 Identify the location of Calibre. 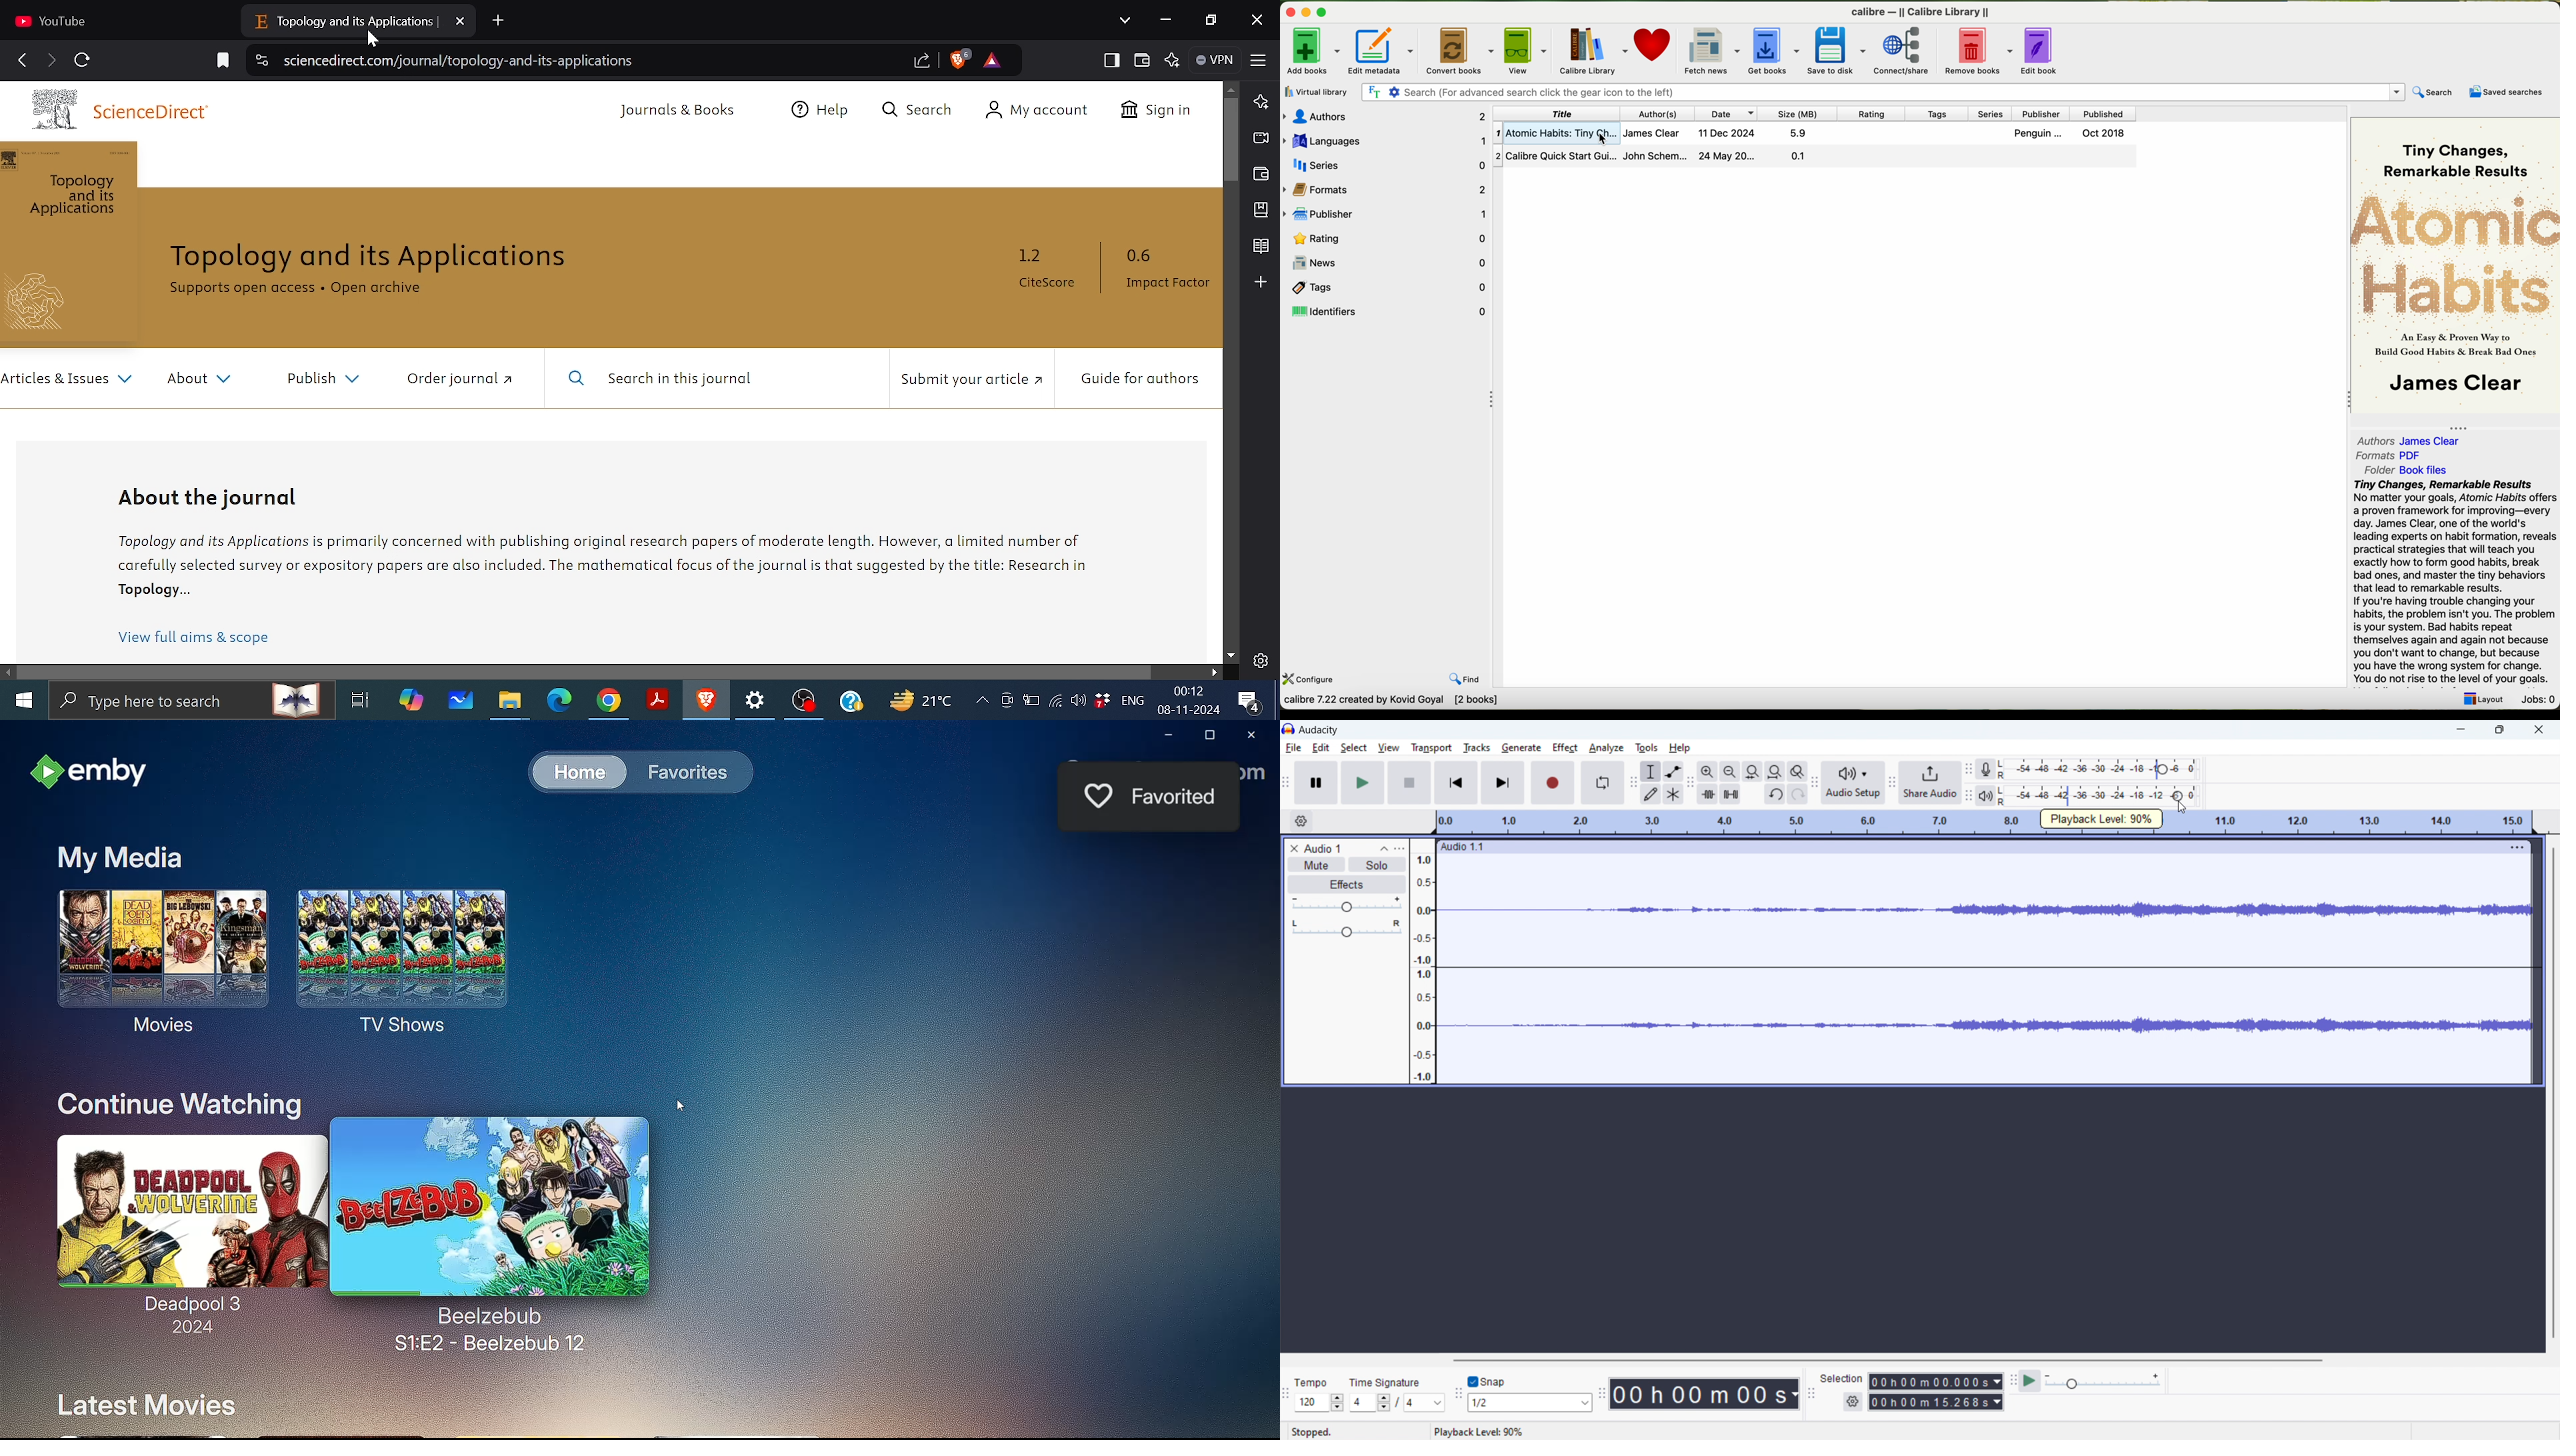
(1920, 12).